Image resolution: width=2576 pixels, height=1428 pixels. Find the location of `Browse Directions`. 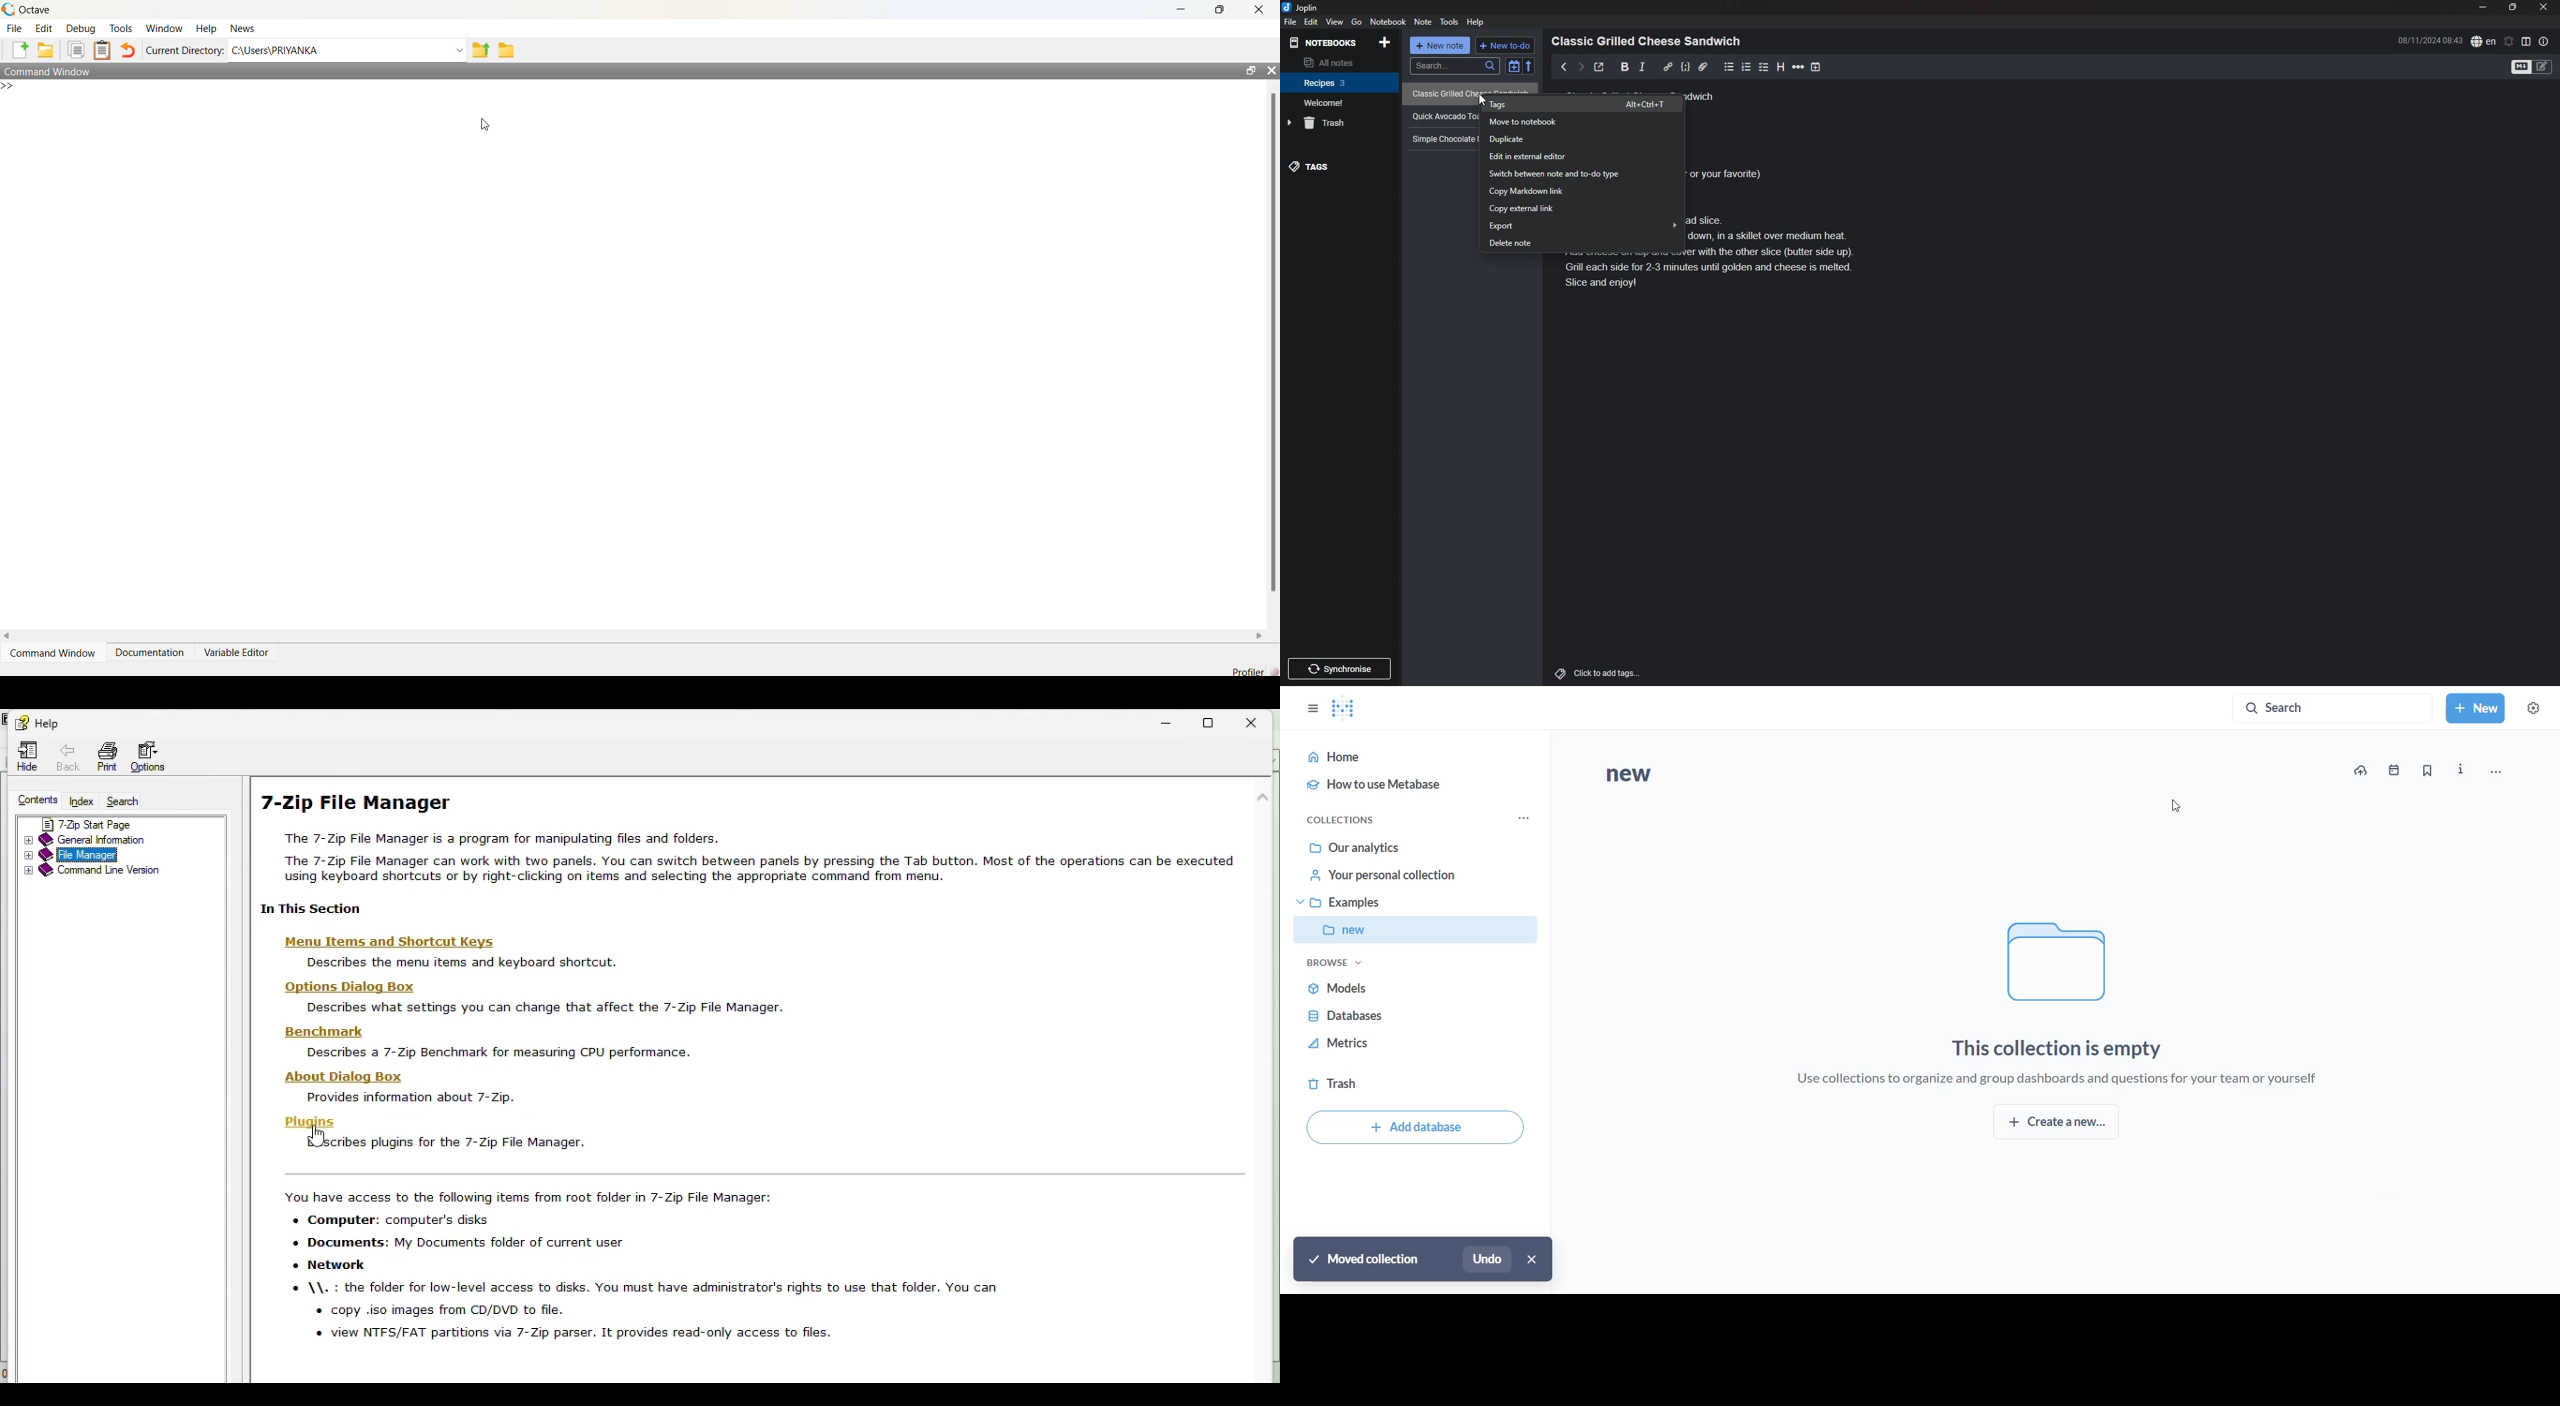

Browse Directions is located at coordinates (507, 50).